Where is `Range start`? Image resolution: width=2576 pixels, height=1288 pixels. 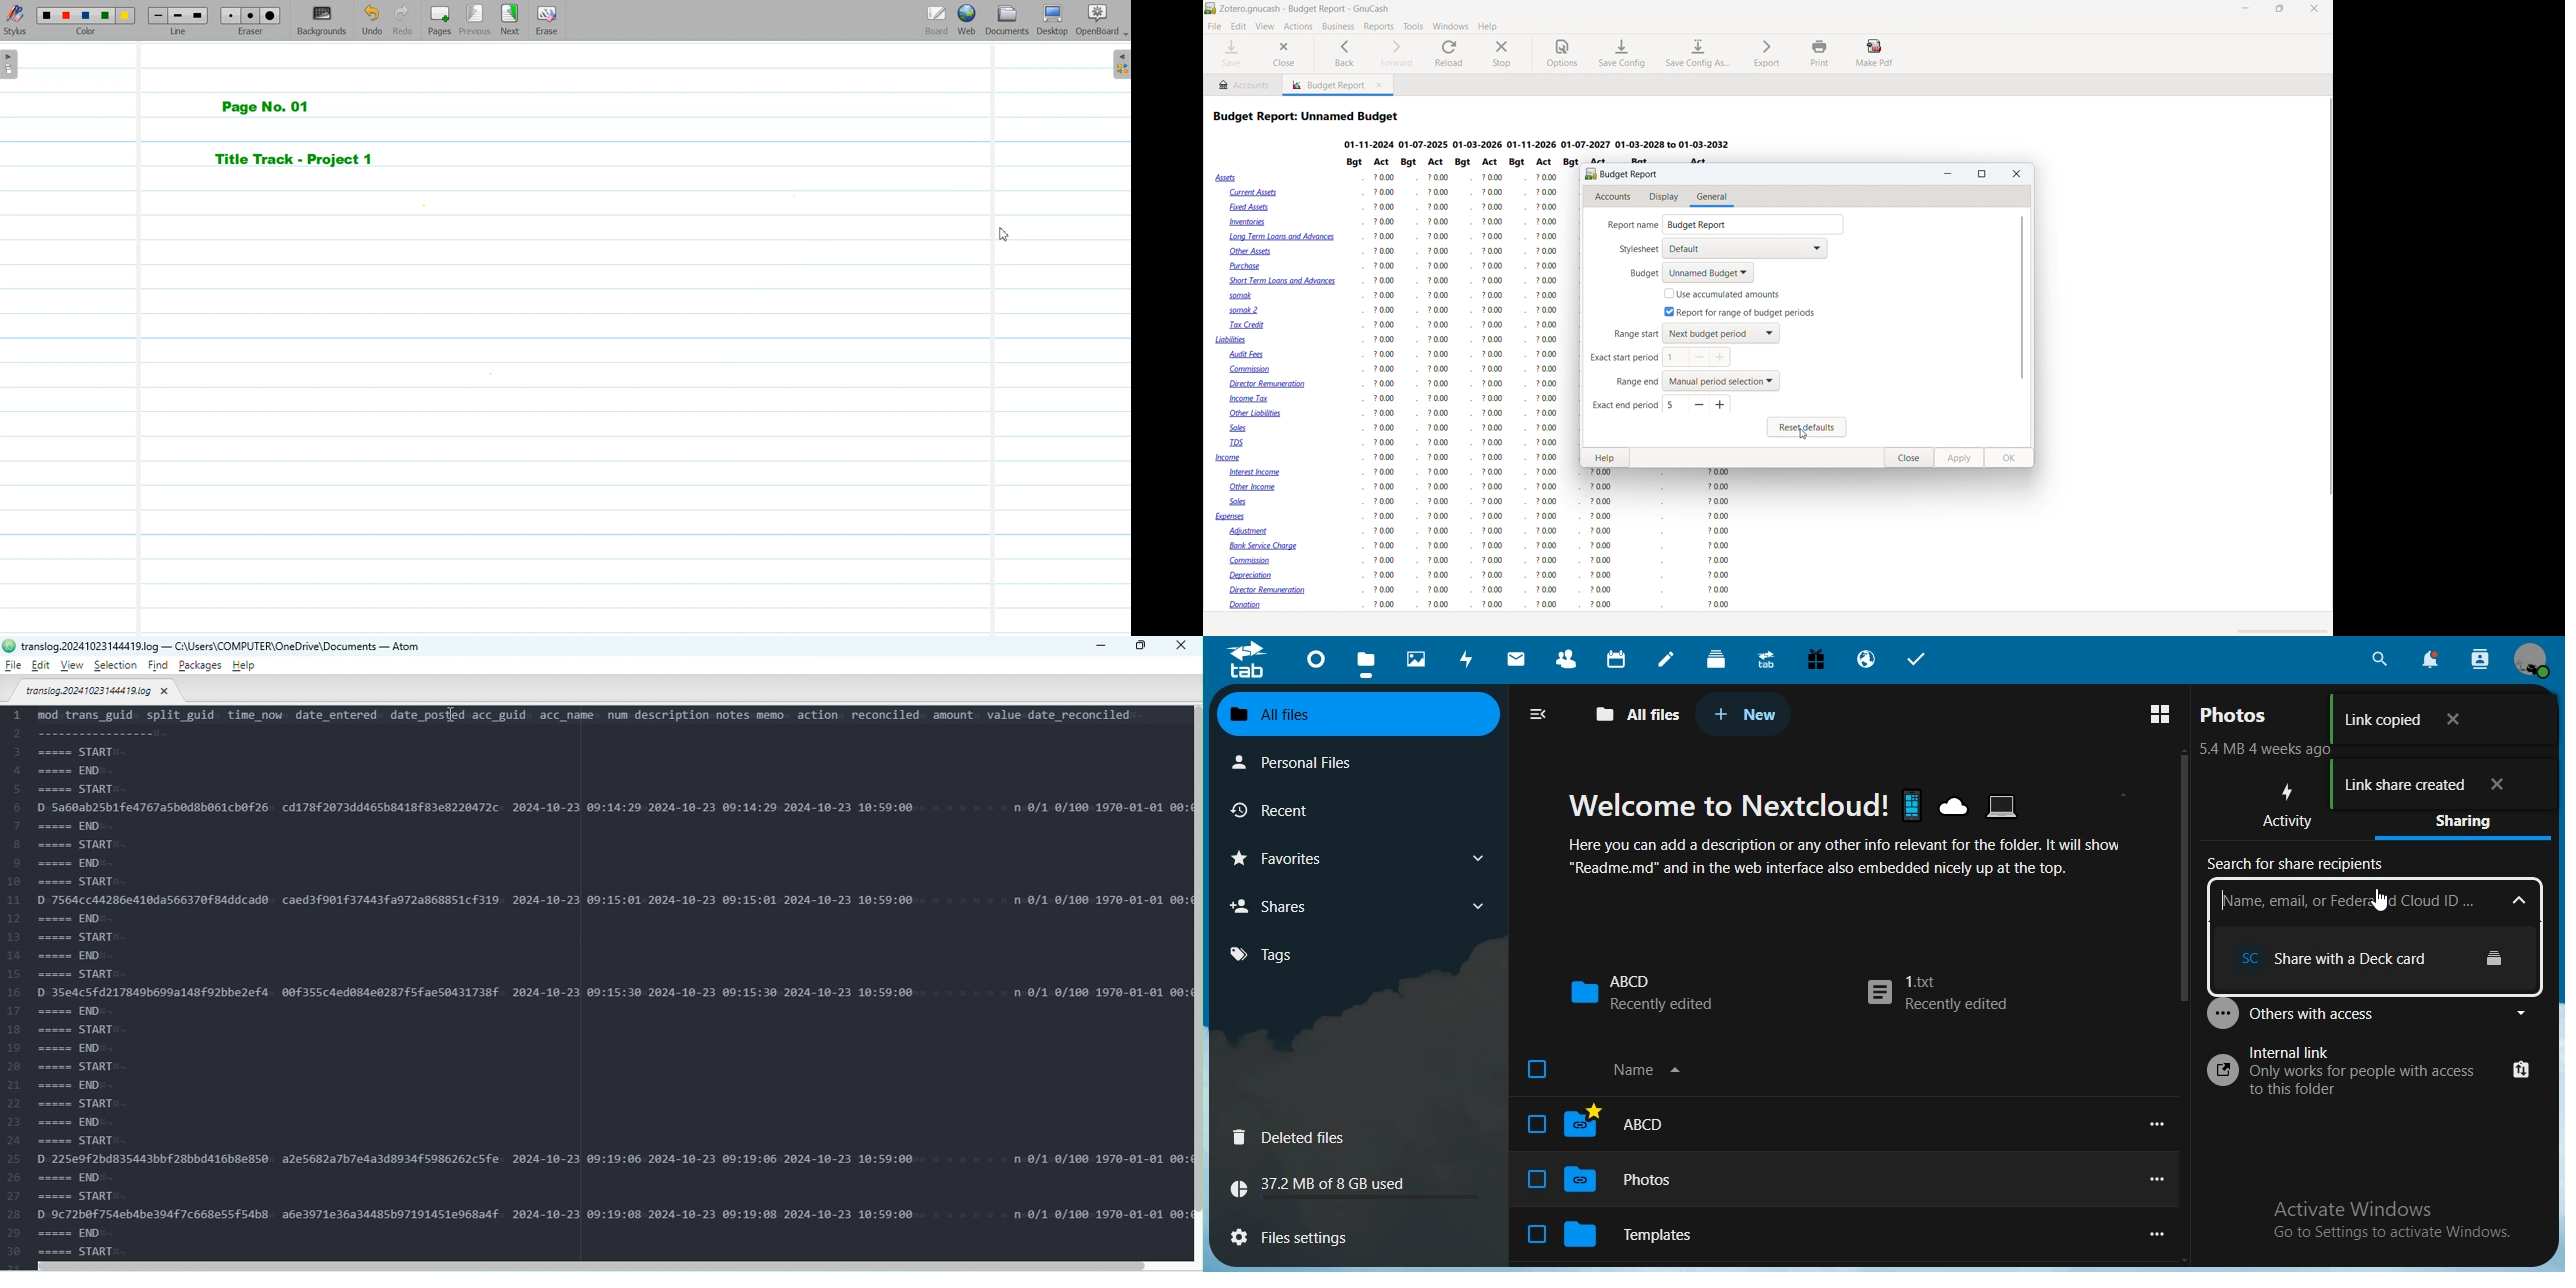 Range start is located at coordinates (1629, 335).